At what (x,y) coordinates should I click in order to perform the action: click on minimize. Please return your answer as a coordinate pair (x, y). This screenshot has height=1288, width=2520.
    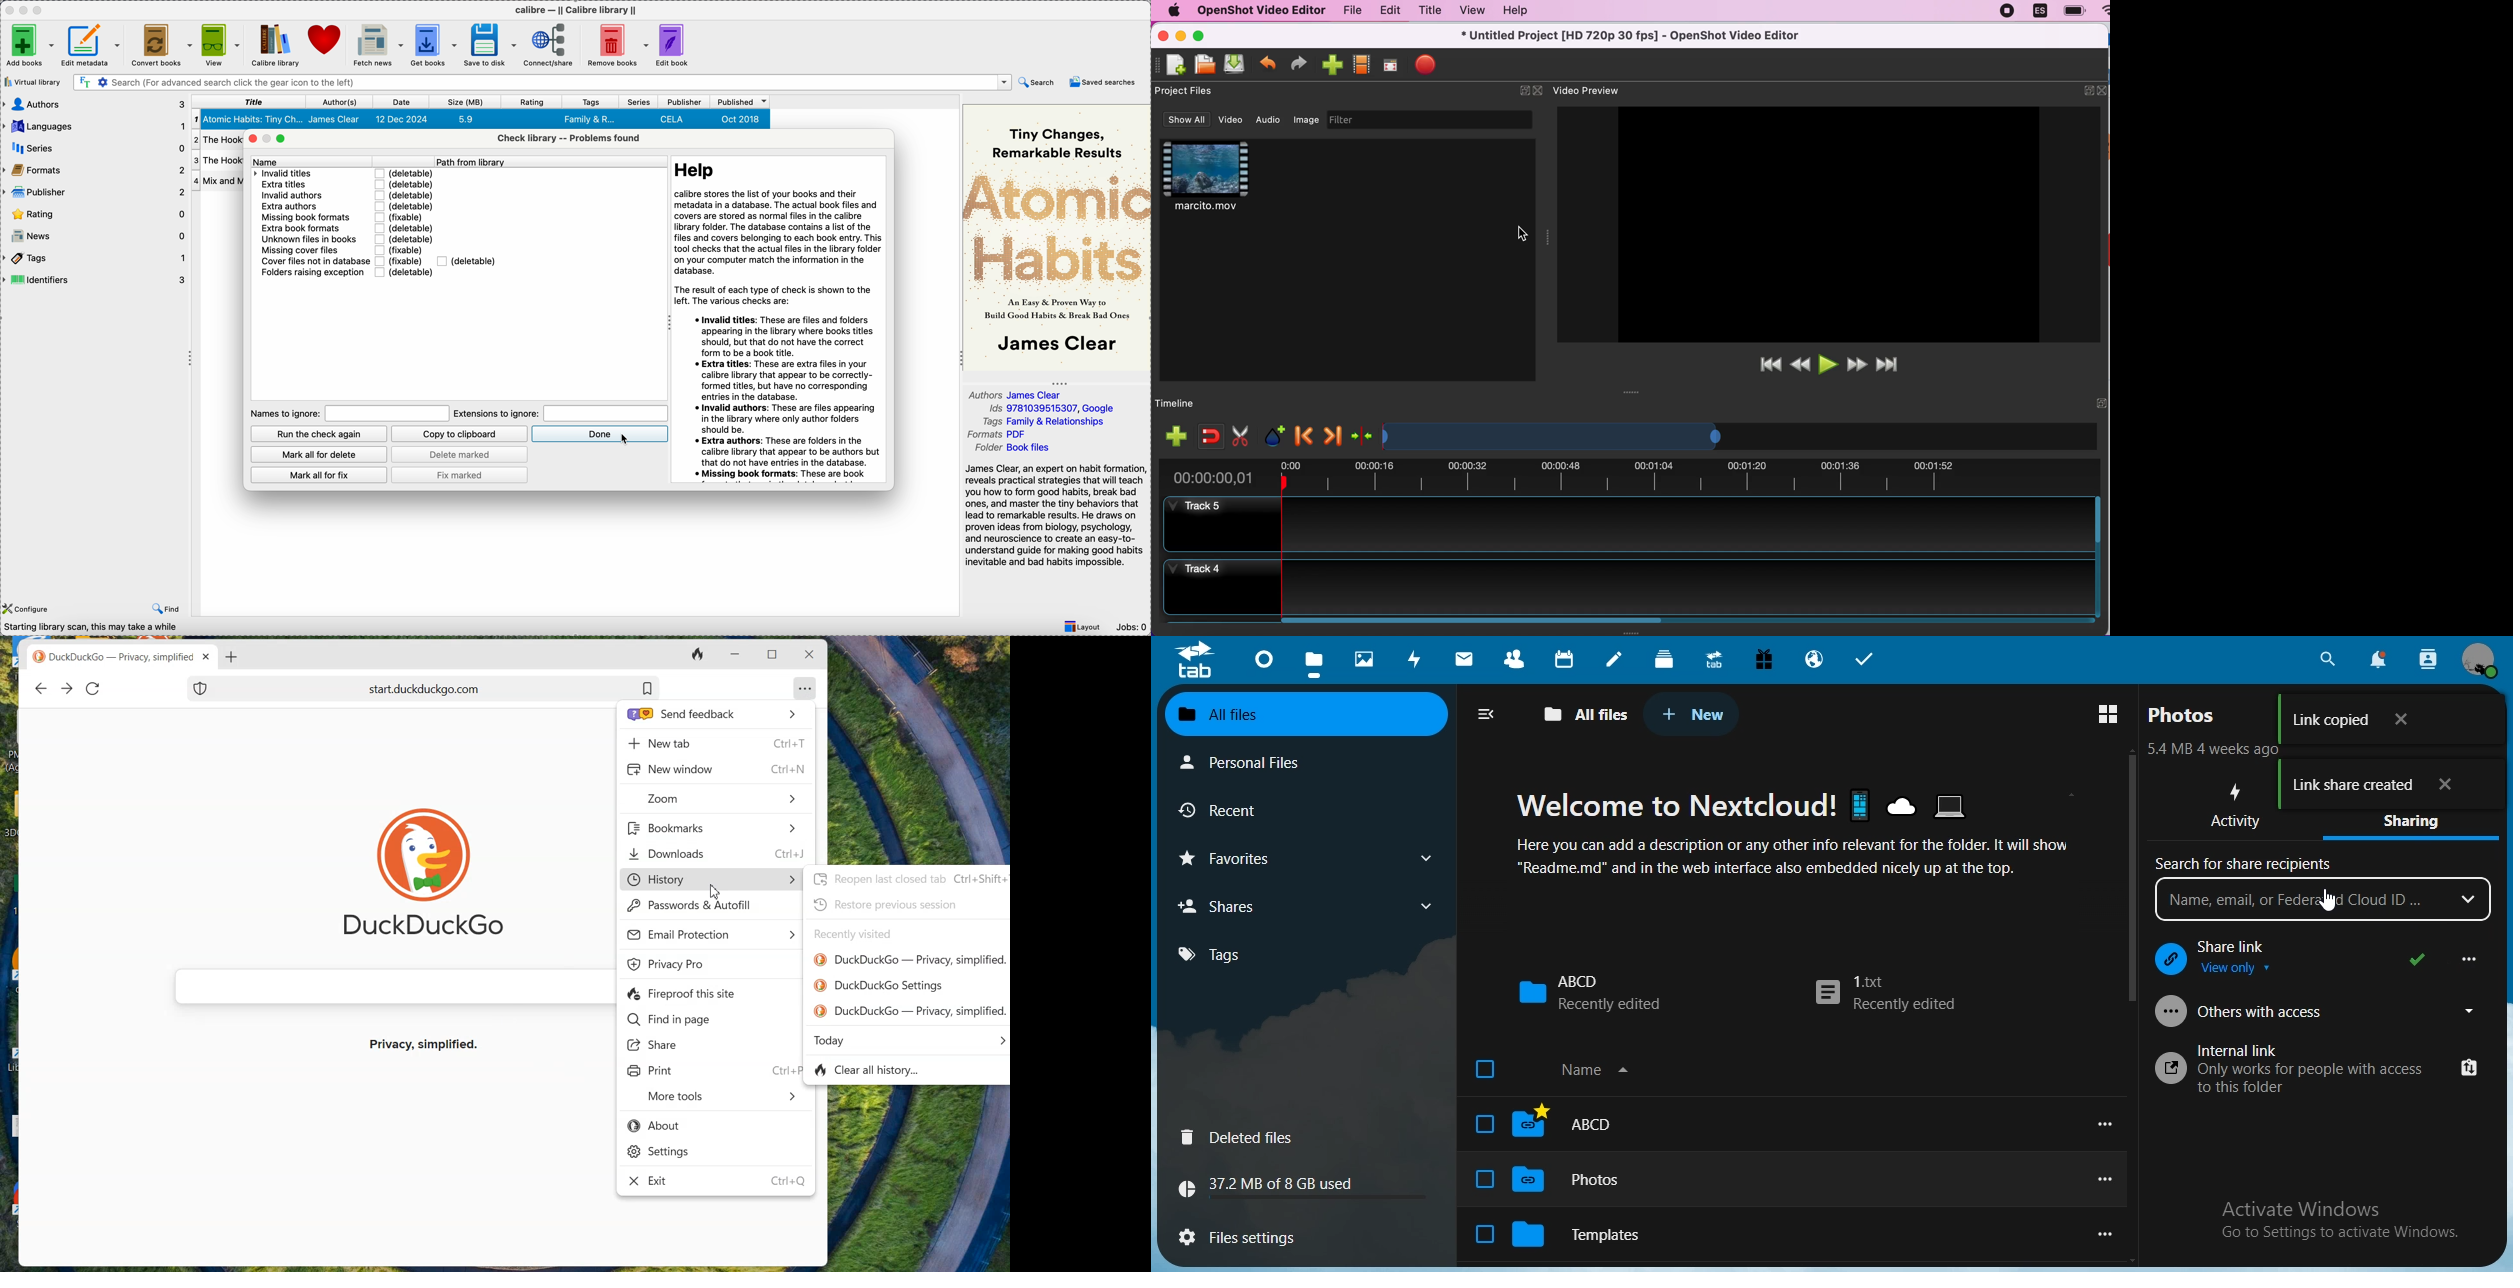
    Looking at the image, I should click on (1182, 37).